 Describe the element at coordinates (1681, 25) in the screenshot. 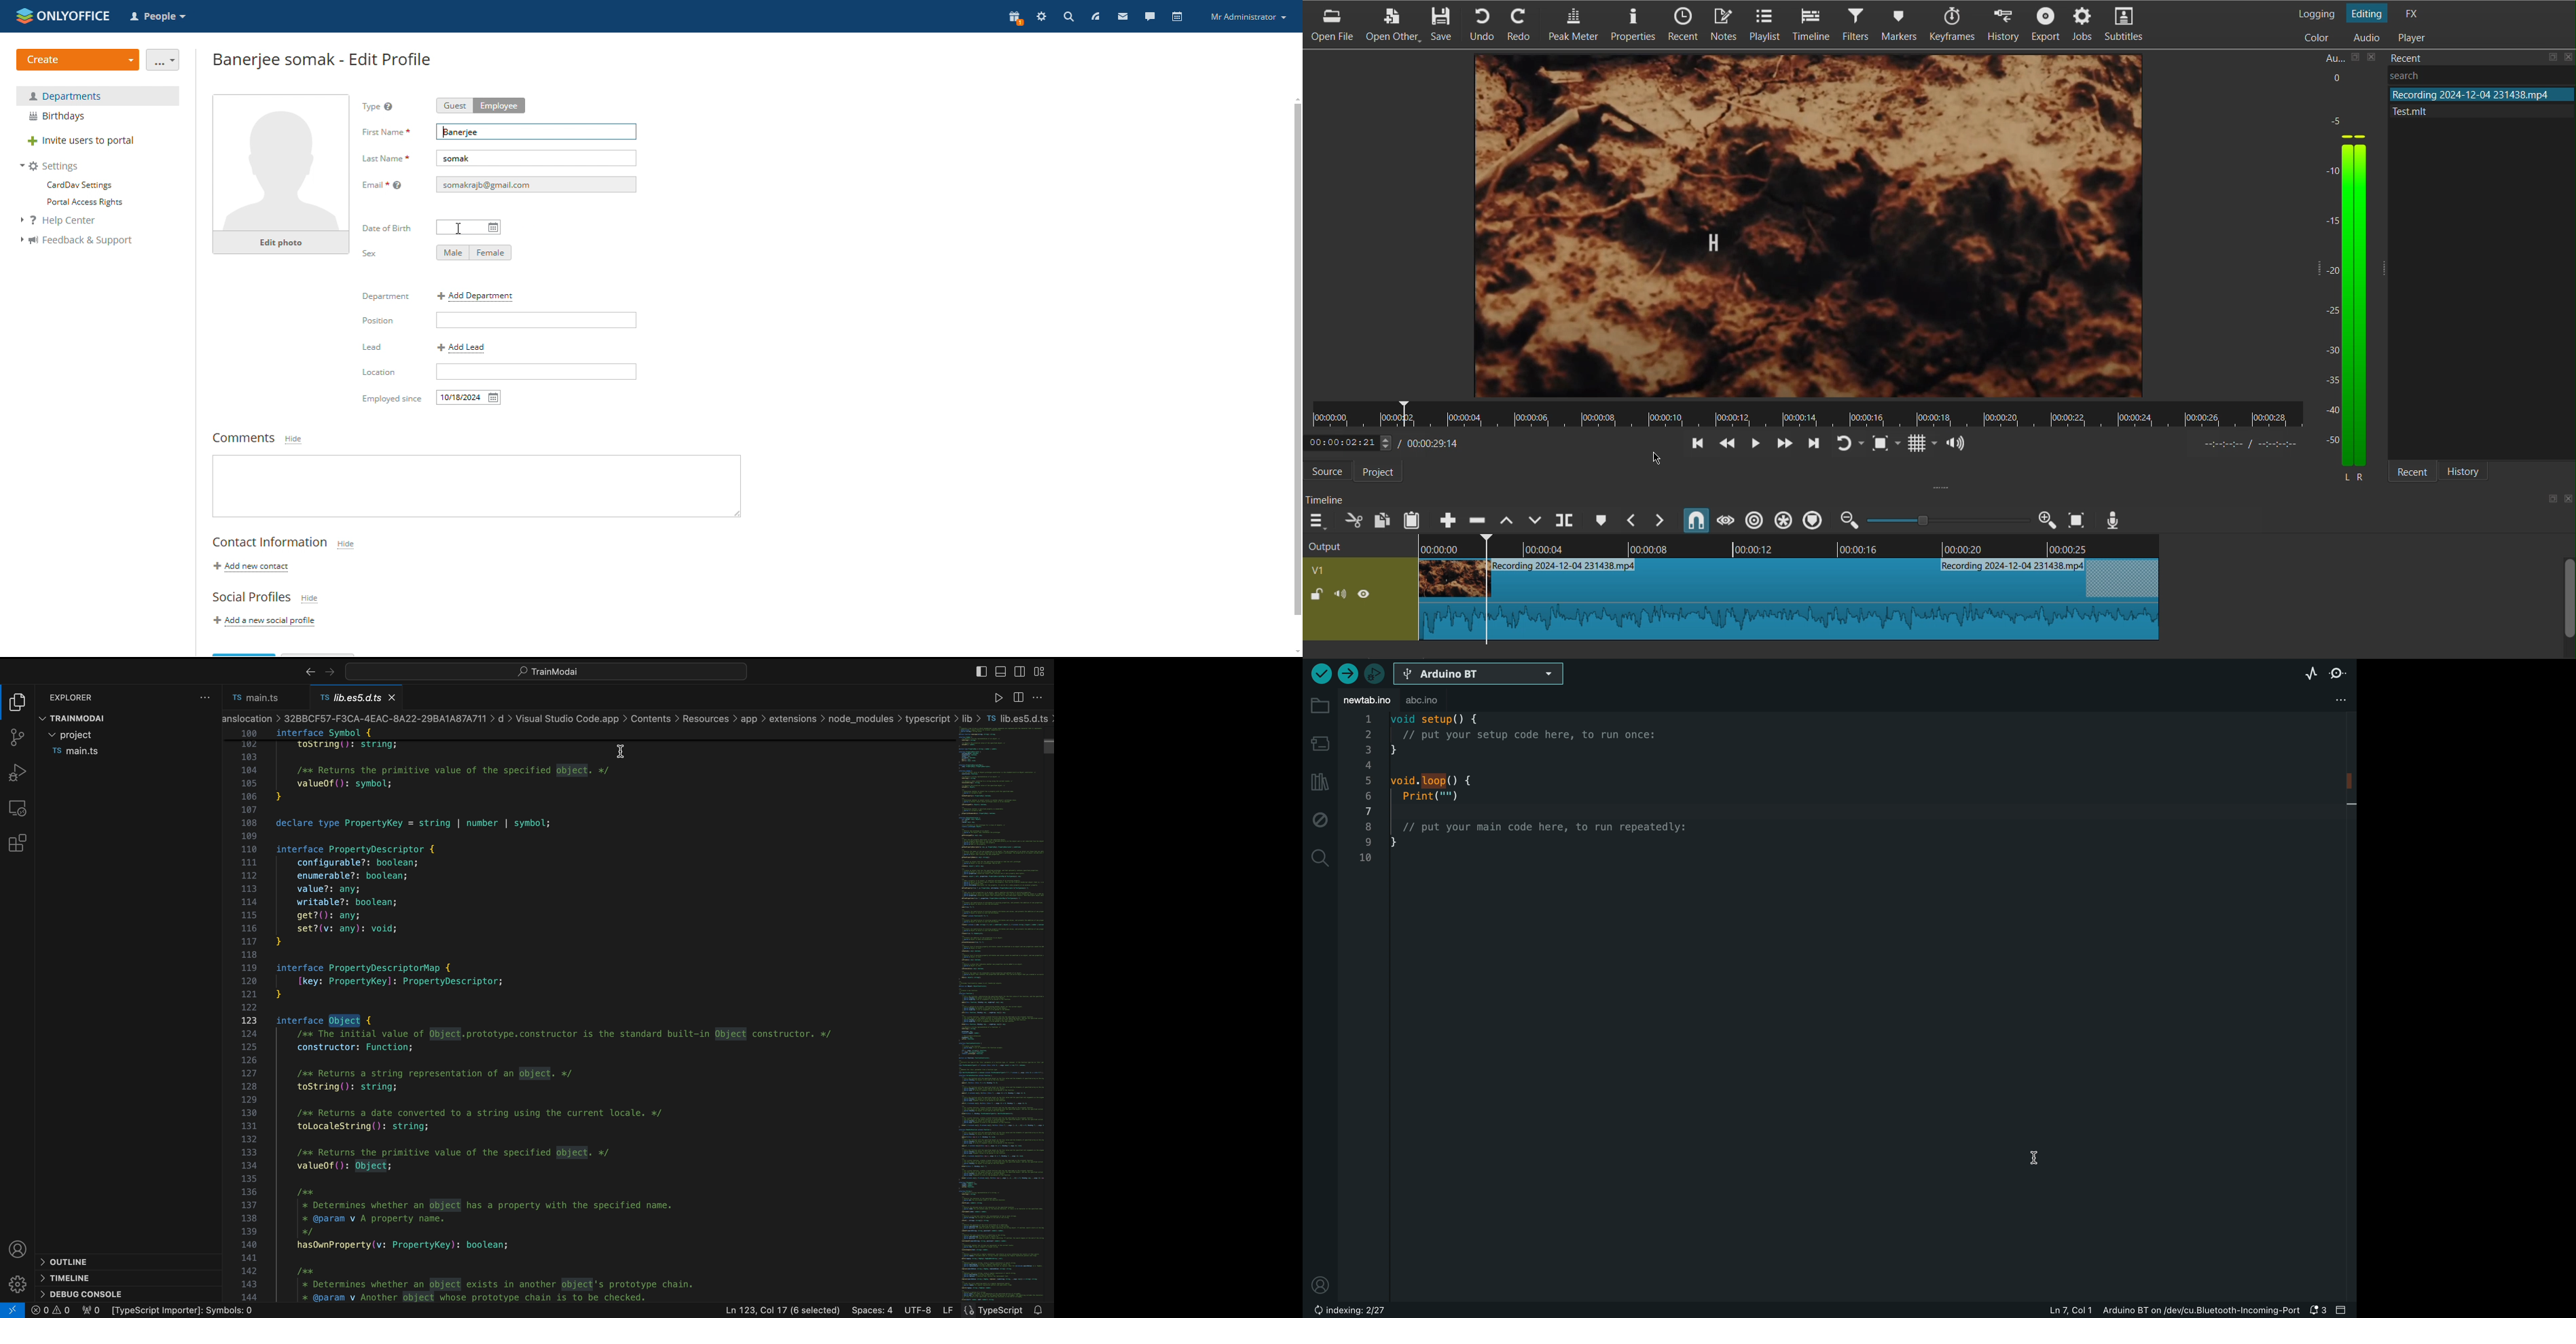

I see `Recent` at that location.